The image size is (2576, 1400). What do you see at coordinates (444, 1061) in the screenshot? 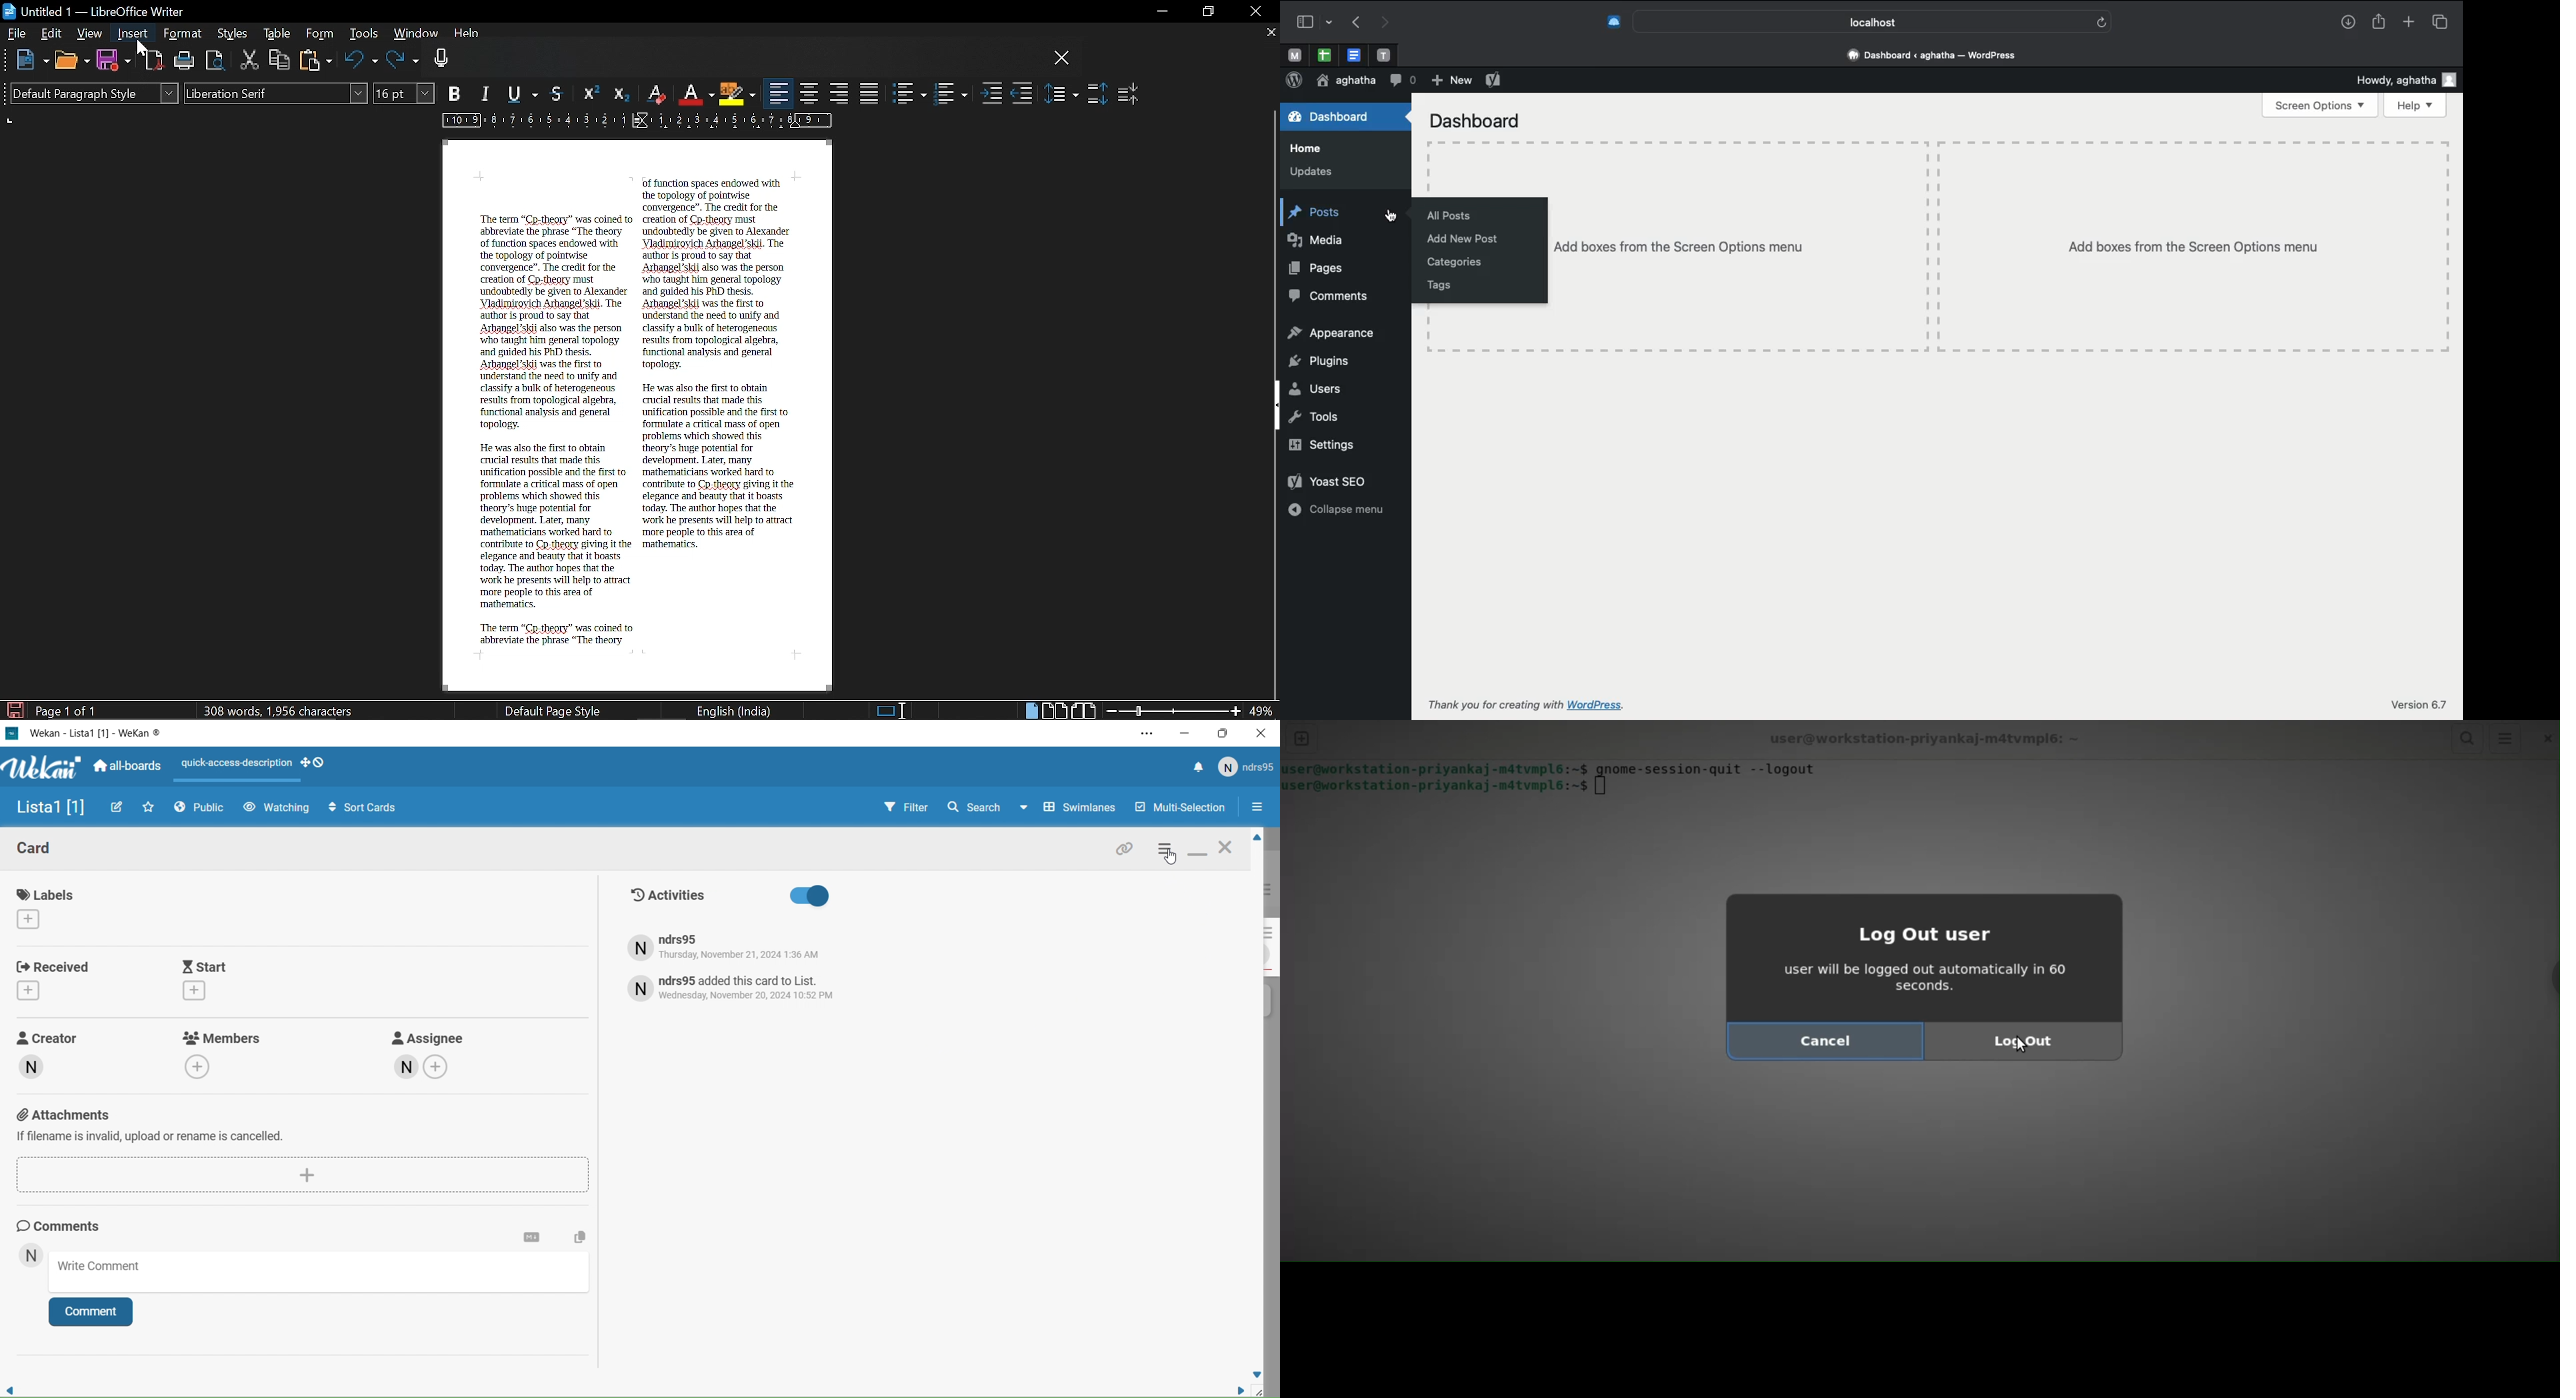
I see `Assignee` at bounding box center [444, 1061].